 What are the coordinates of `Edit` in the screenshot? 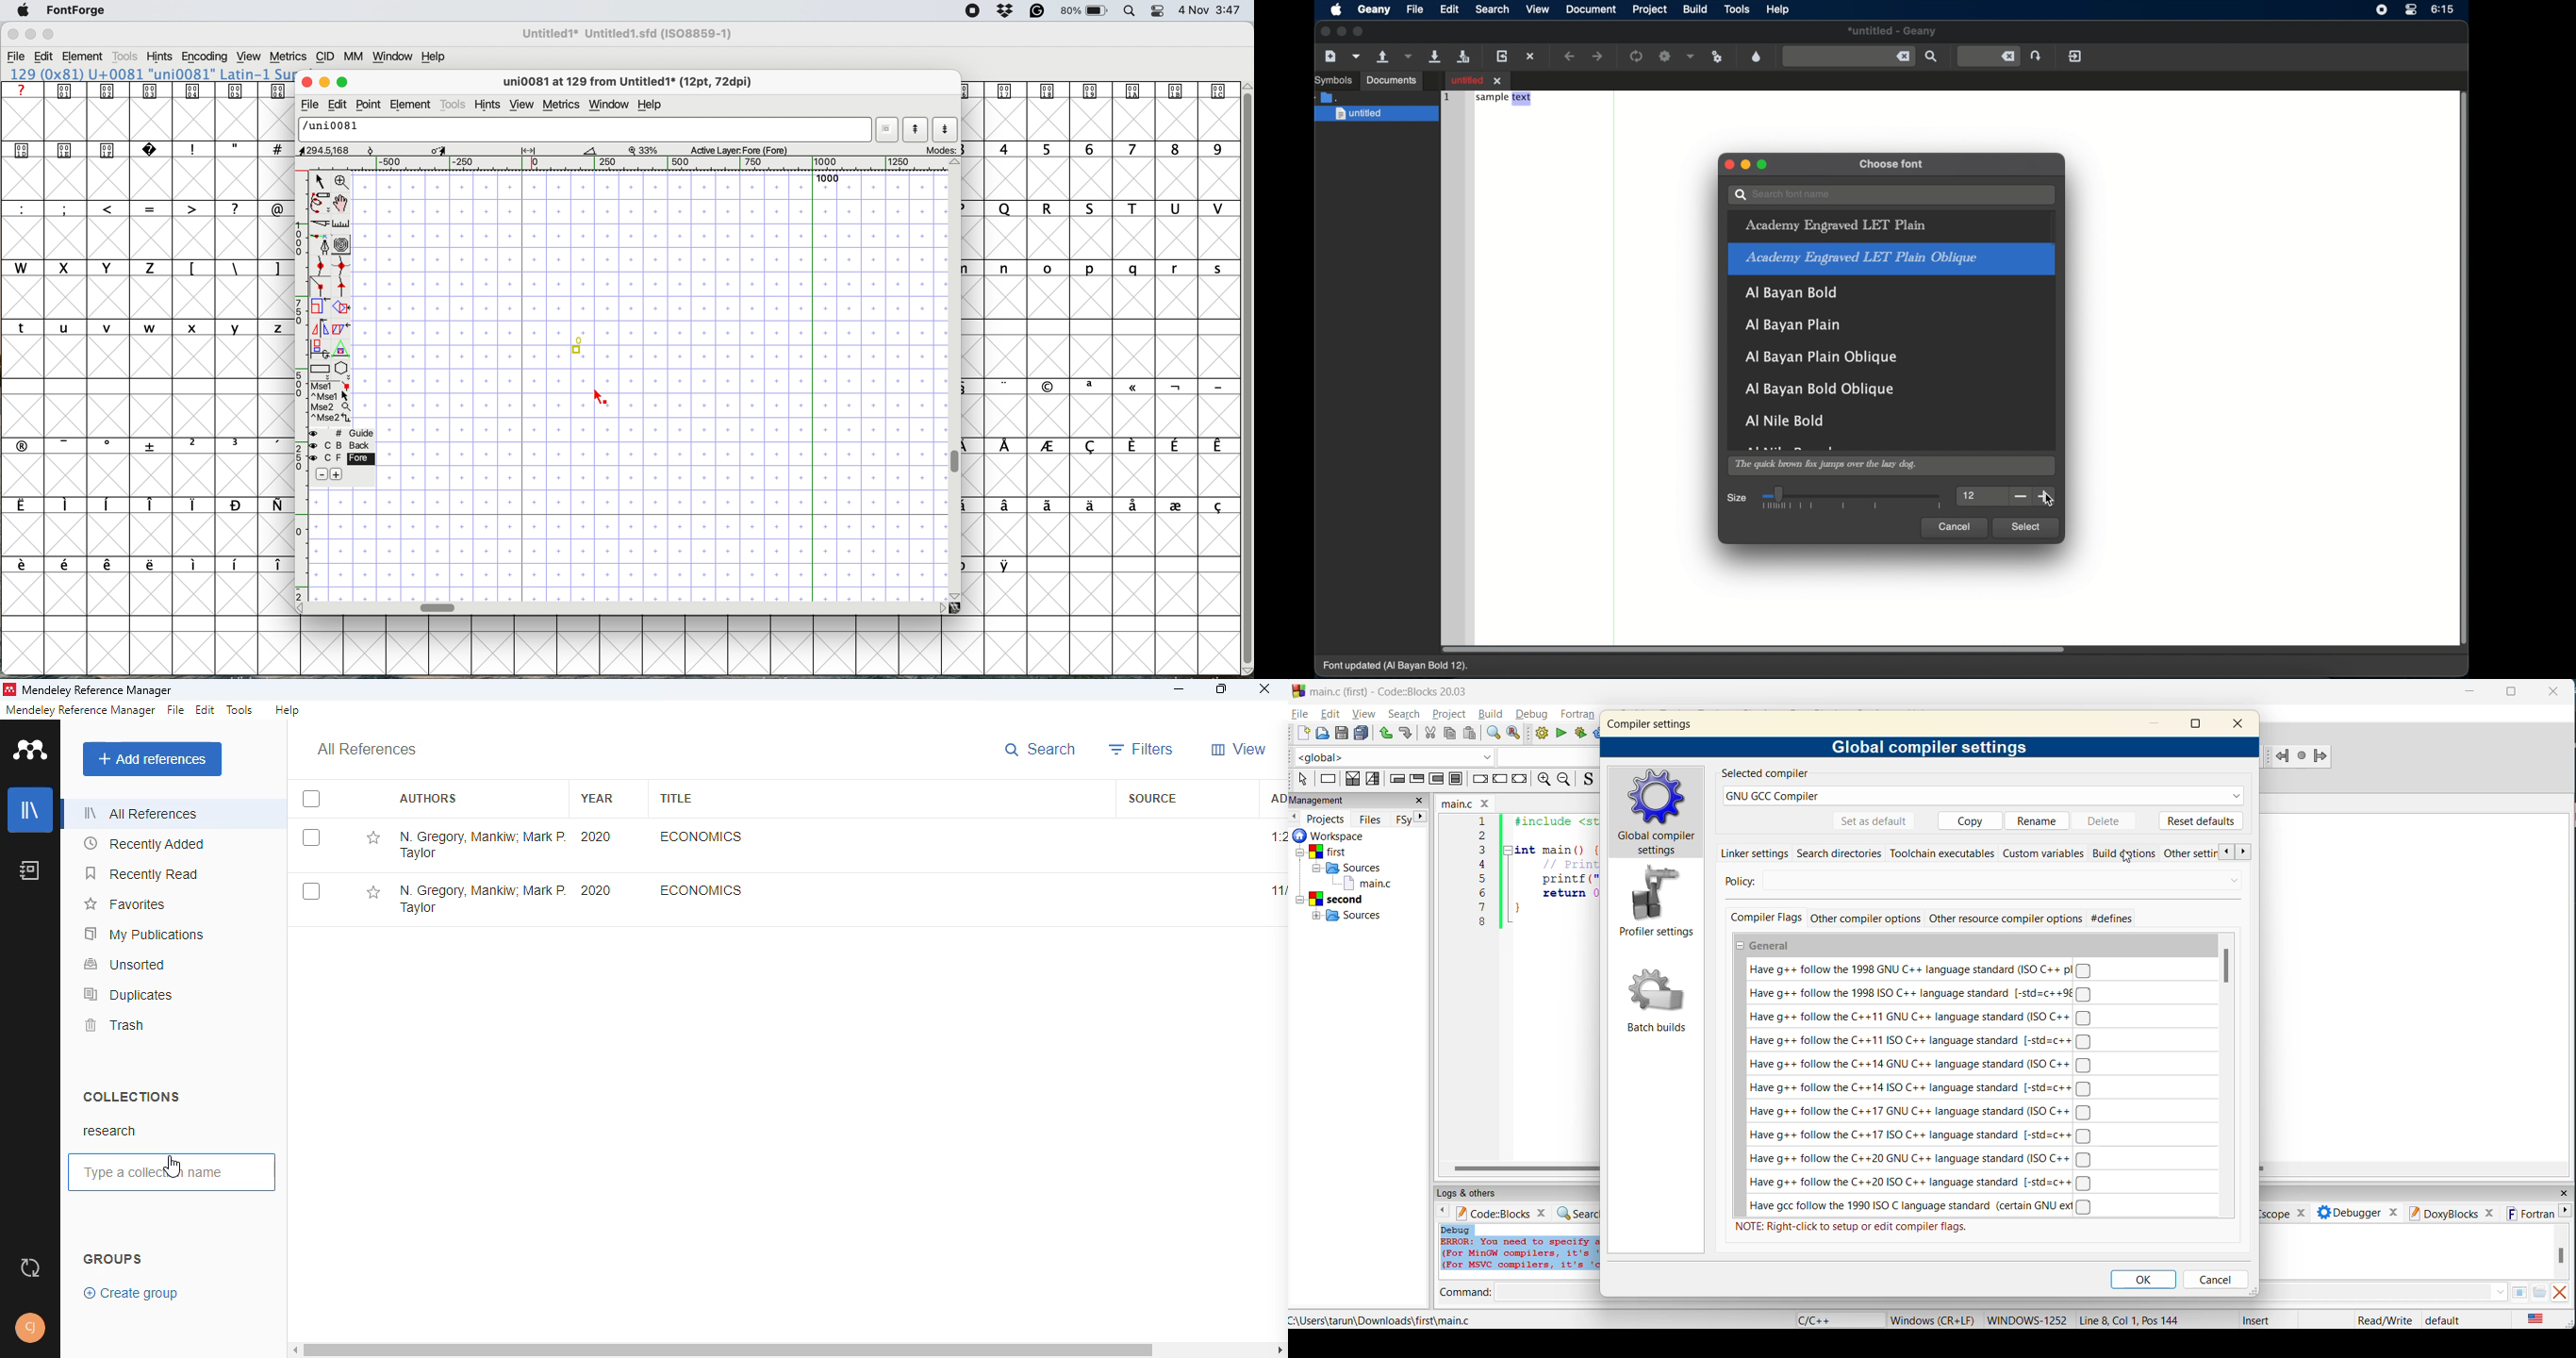 It's located at (44, 56).